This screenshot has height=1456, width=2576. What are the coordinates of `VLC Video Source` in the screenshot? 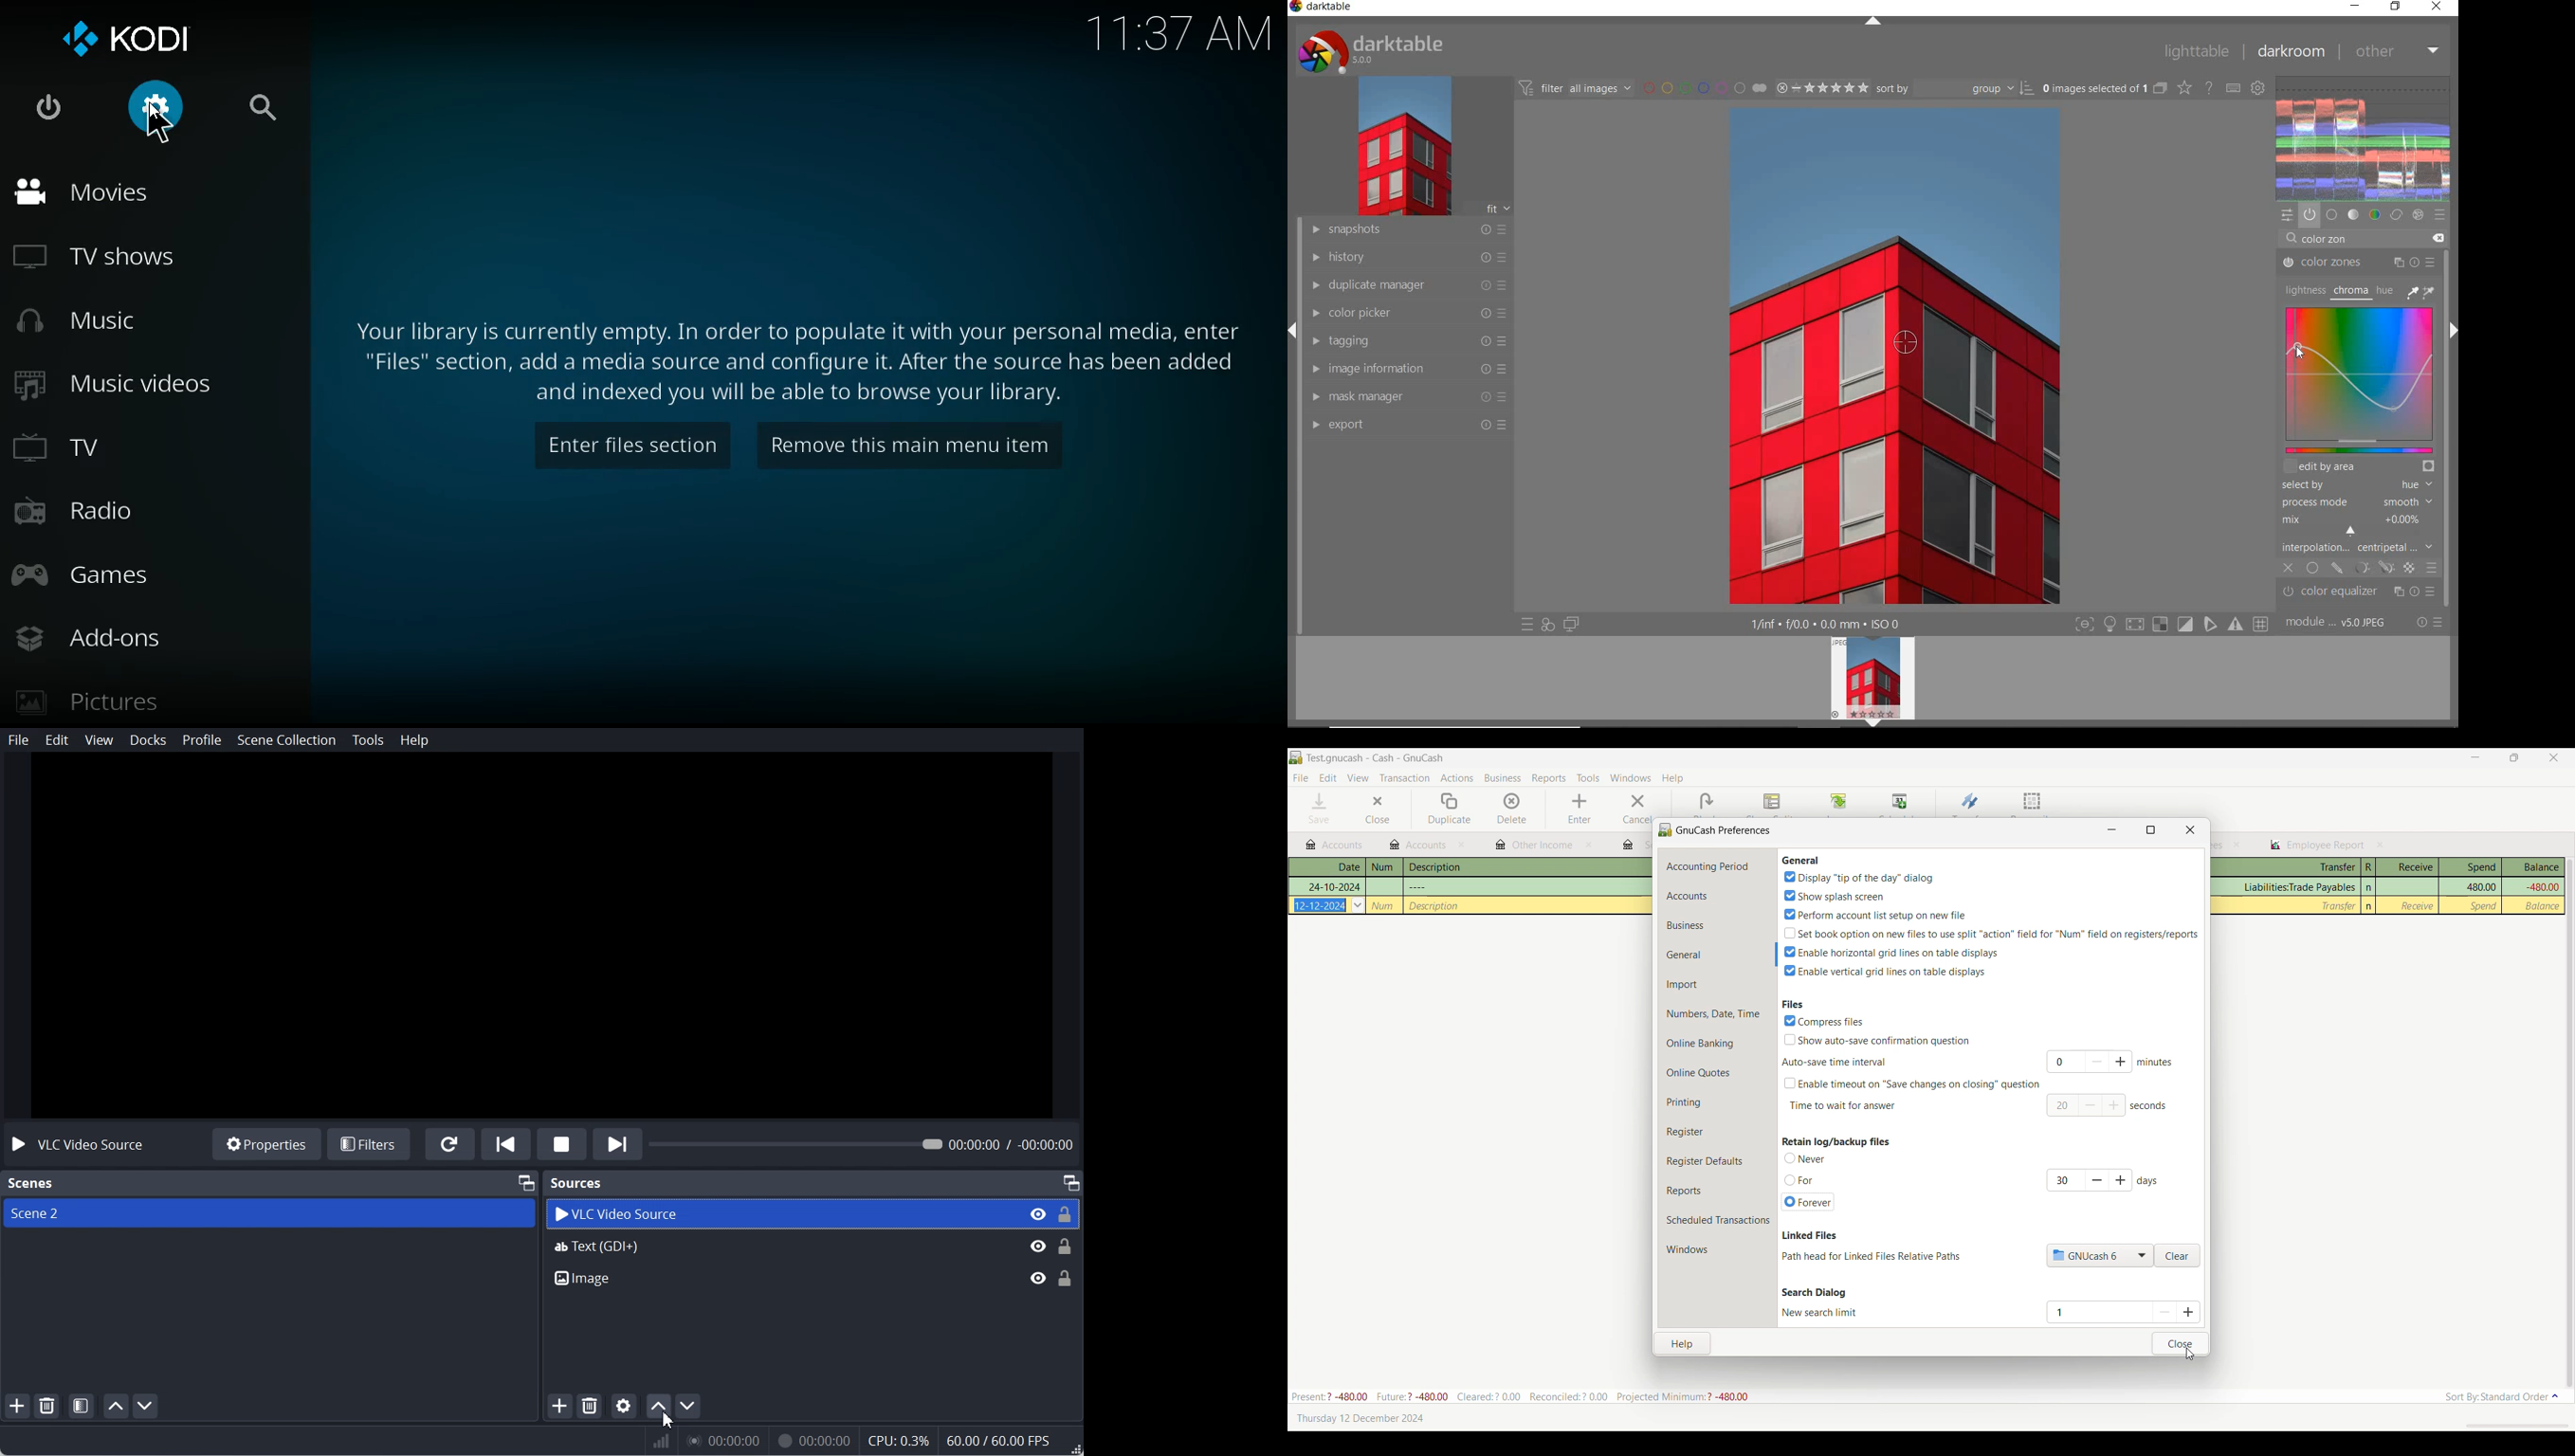 It's located at (814, 1213).